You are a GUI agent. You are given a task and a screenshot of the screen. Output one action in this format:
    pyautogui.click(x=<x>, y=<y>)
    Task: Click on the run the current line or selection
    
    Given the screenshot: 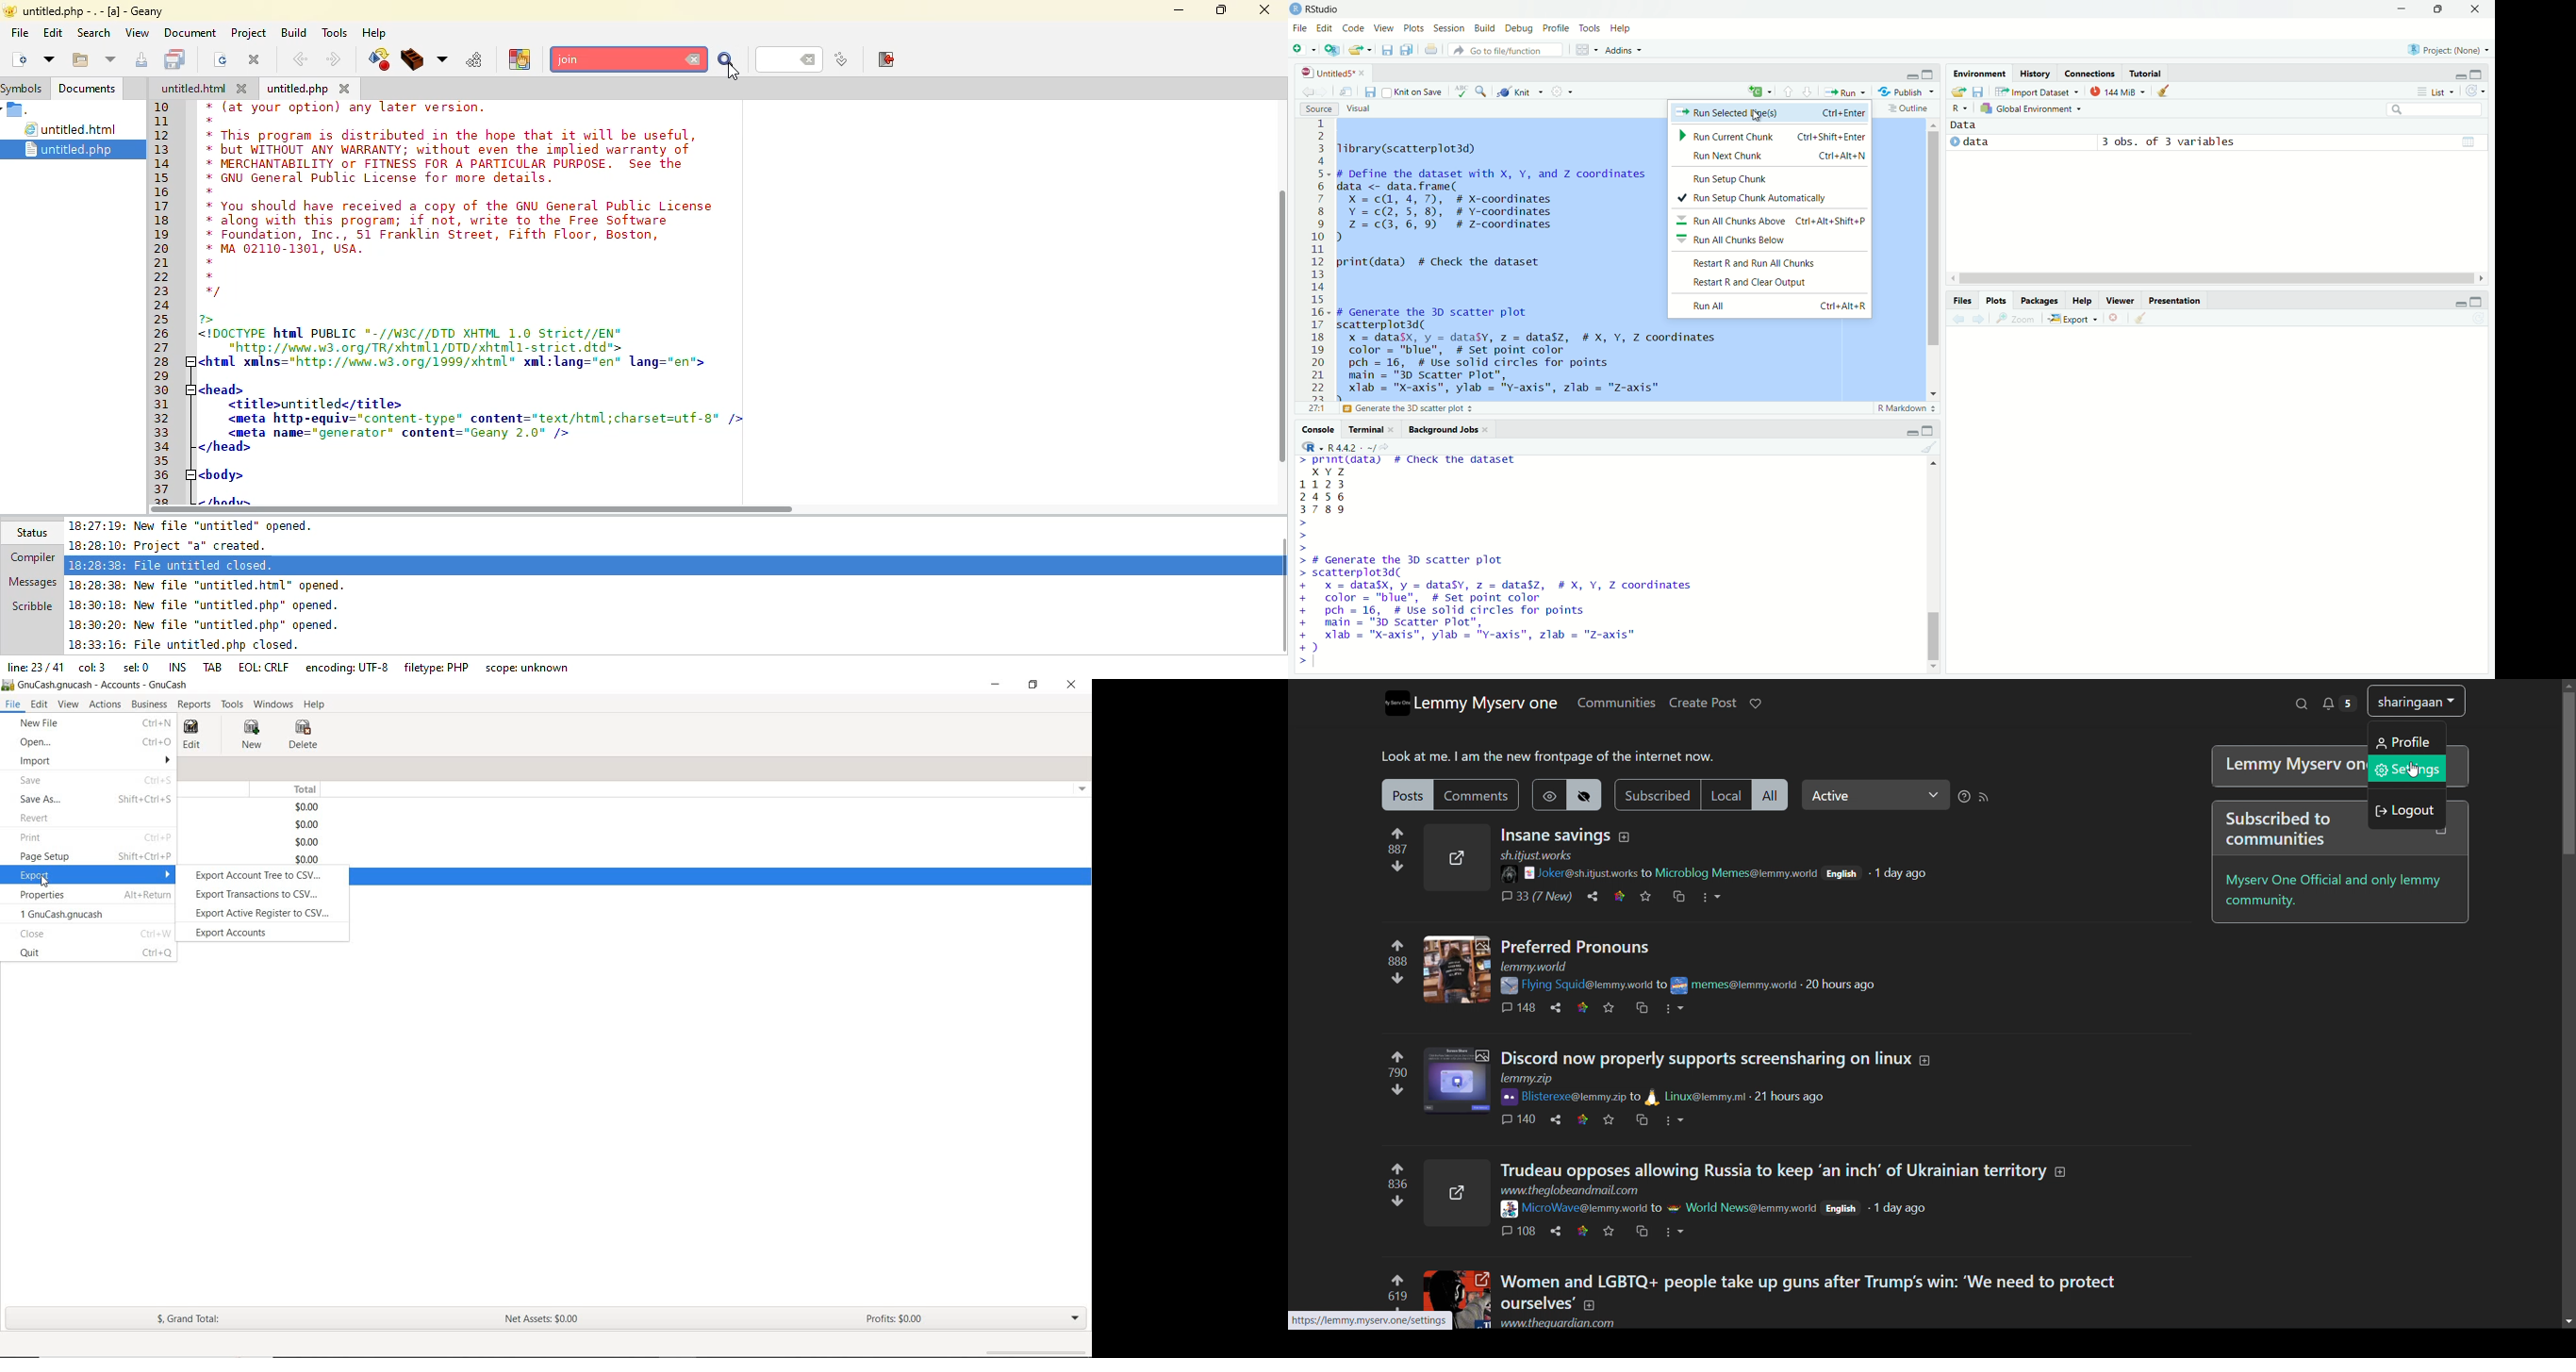 What is the action you would take?
    pyautogui.click(x=1846, y=92)
    